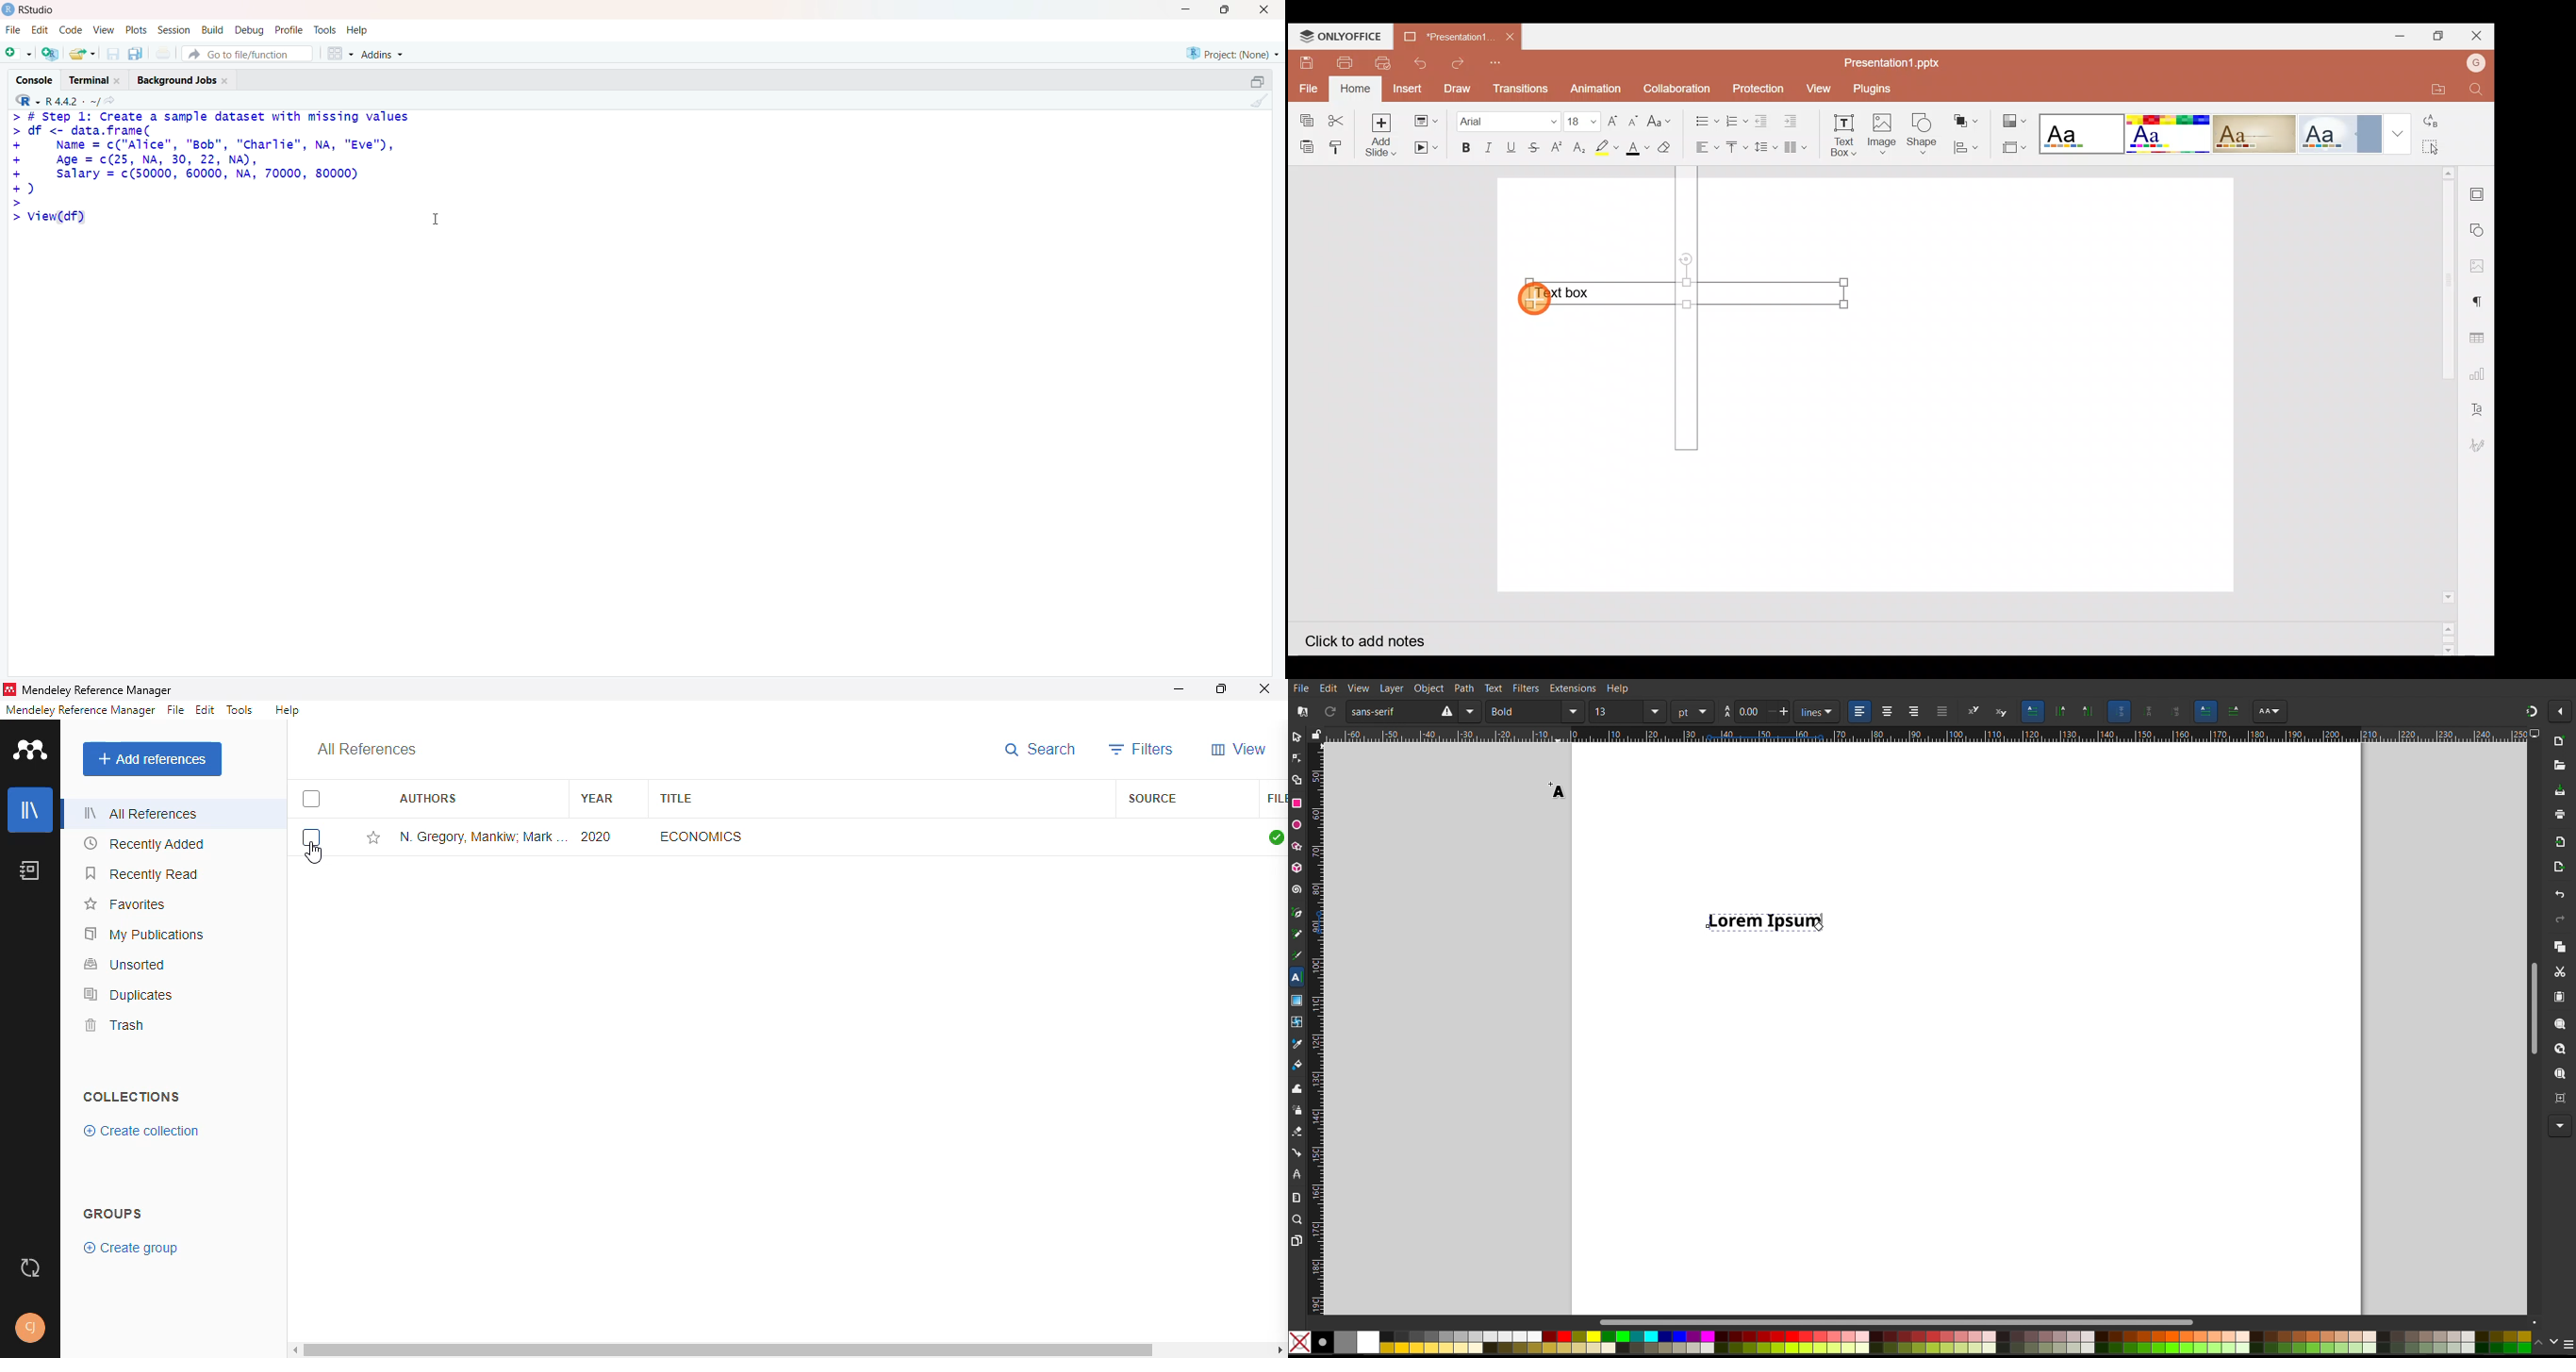  I want to click on sync, so click(30, 1268).